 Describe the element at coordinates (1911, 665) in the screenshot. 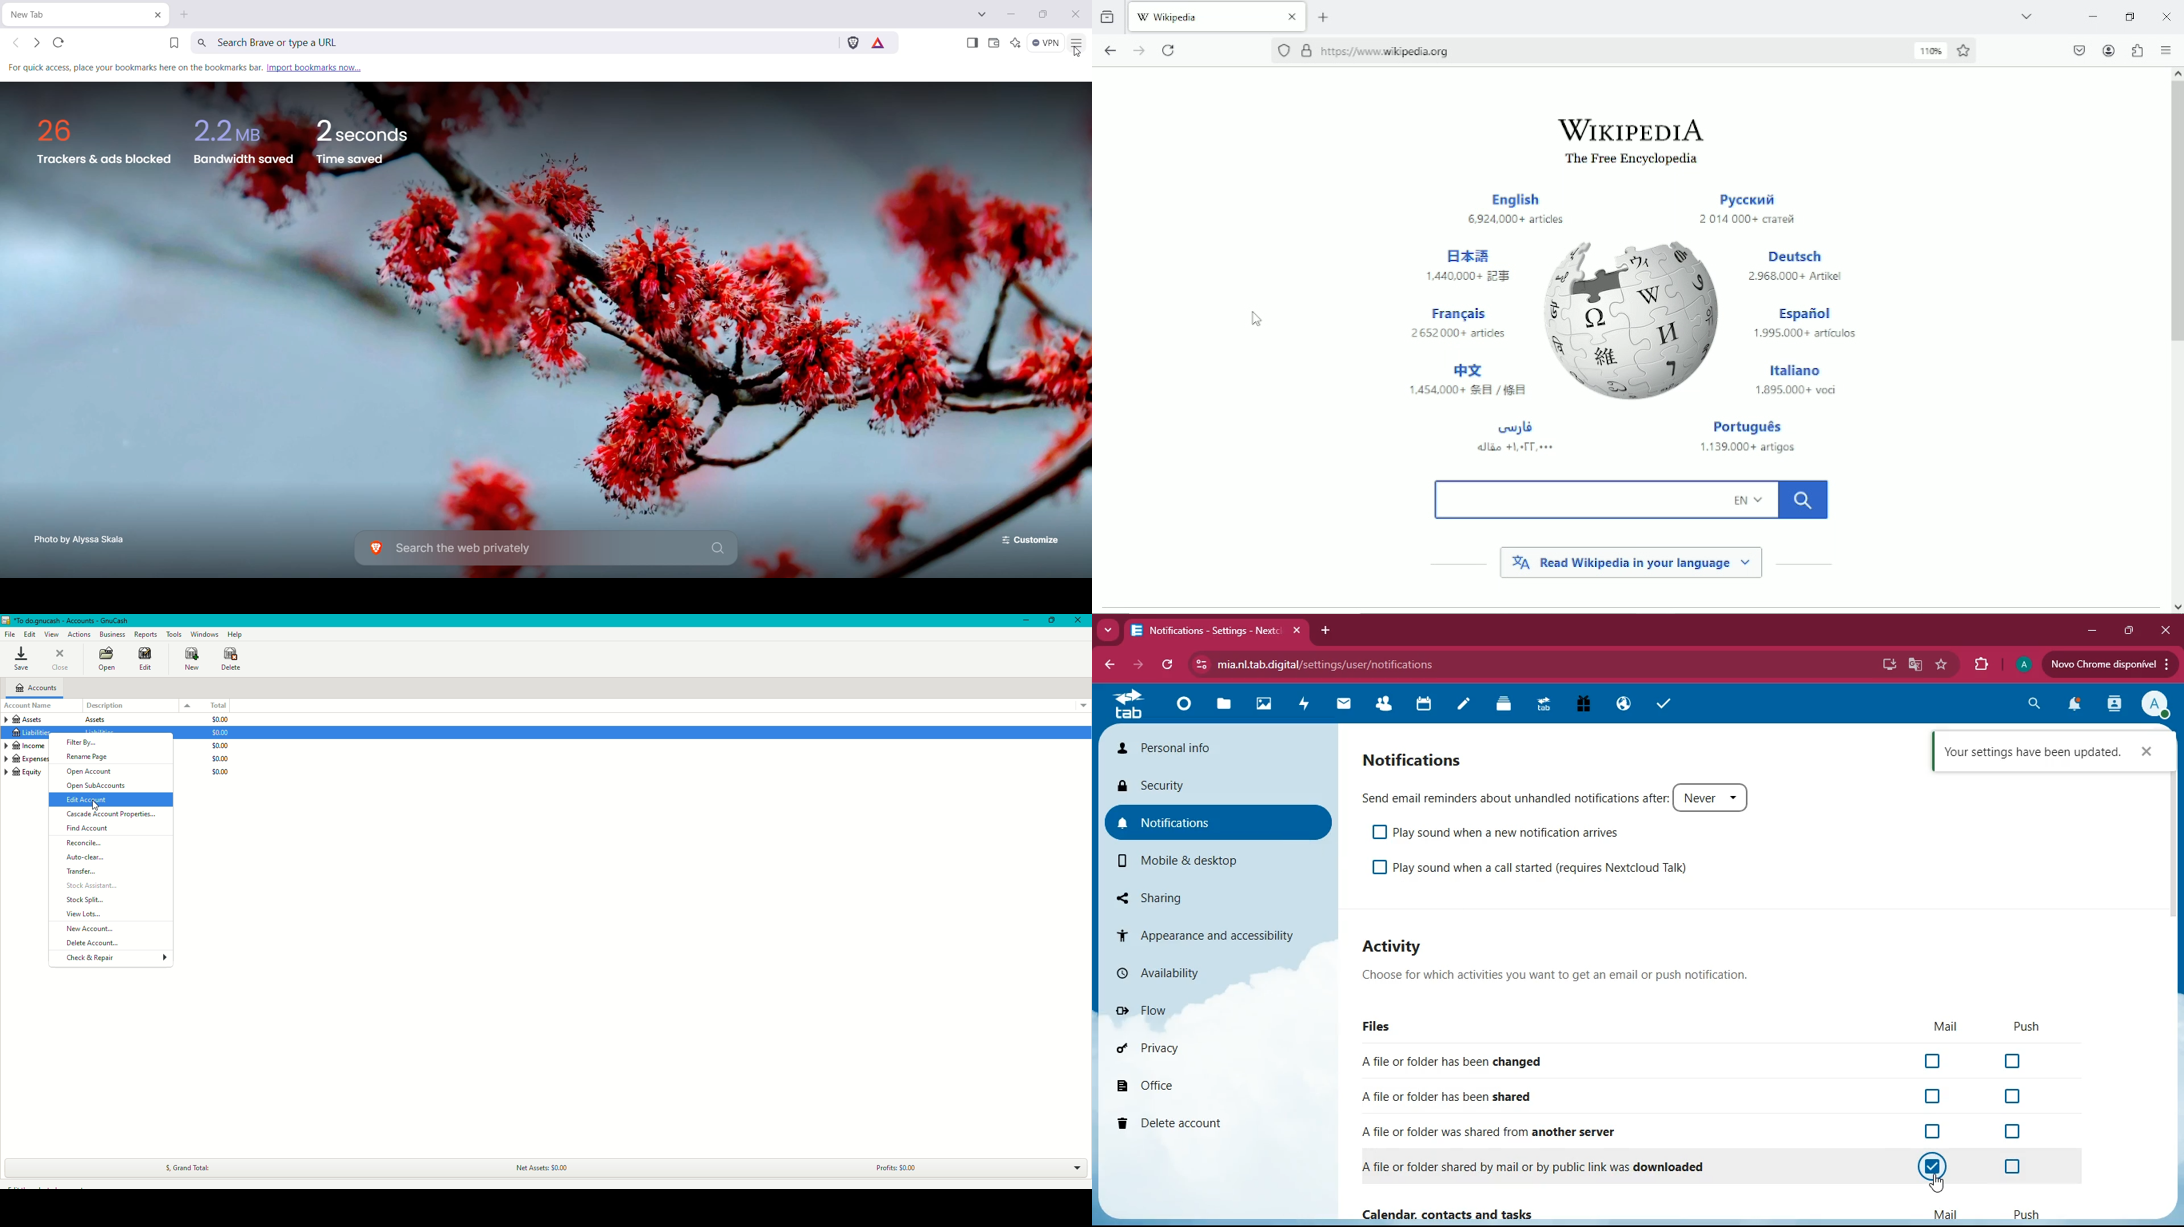

I see `google ` at that location.